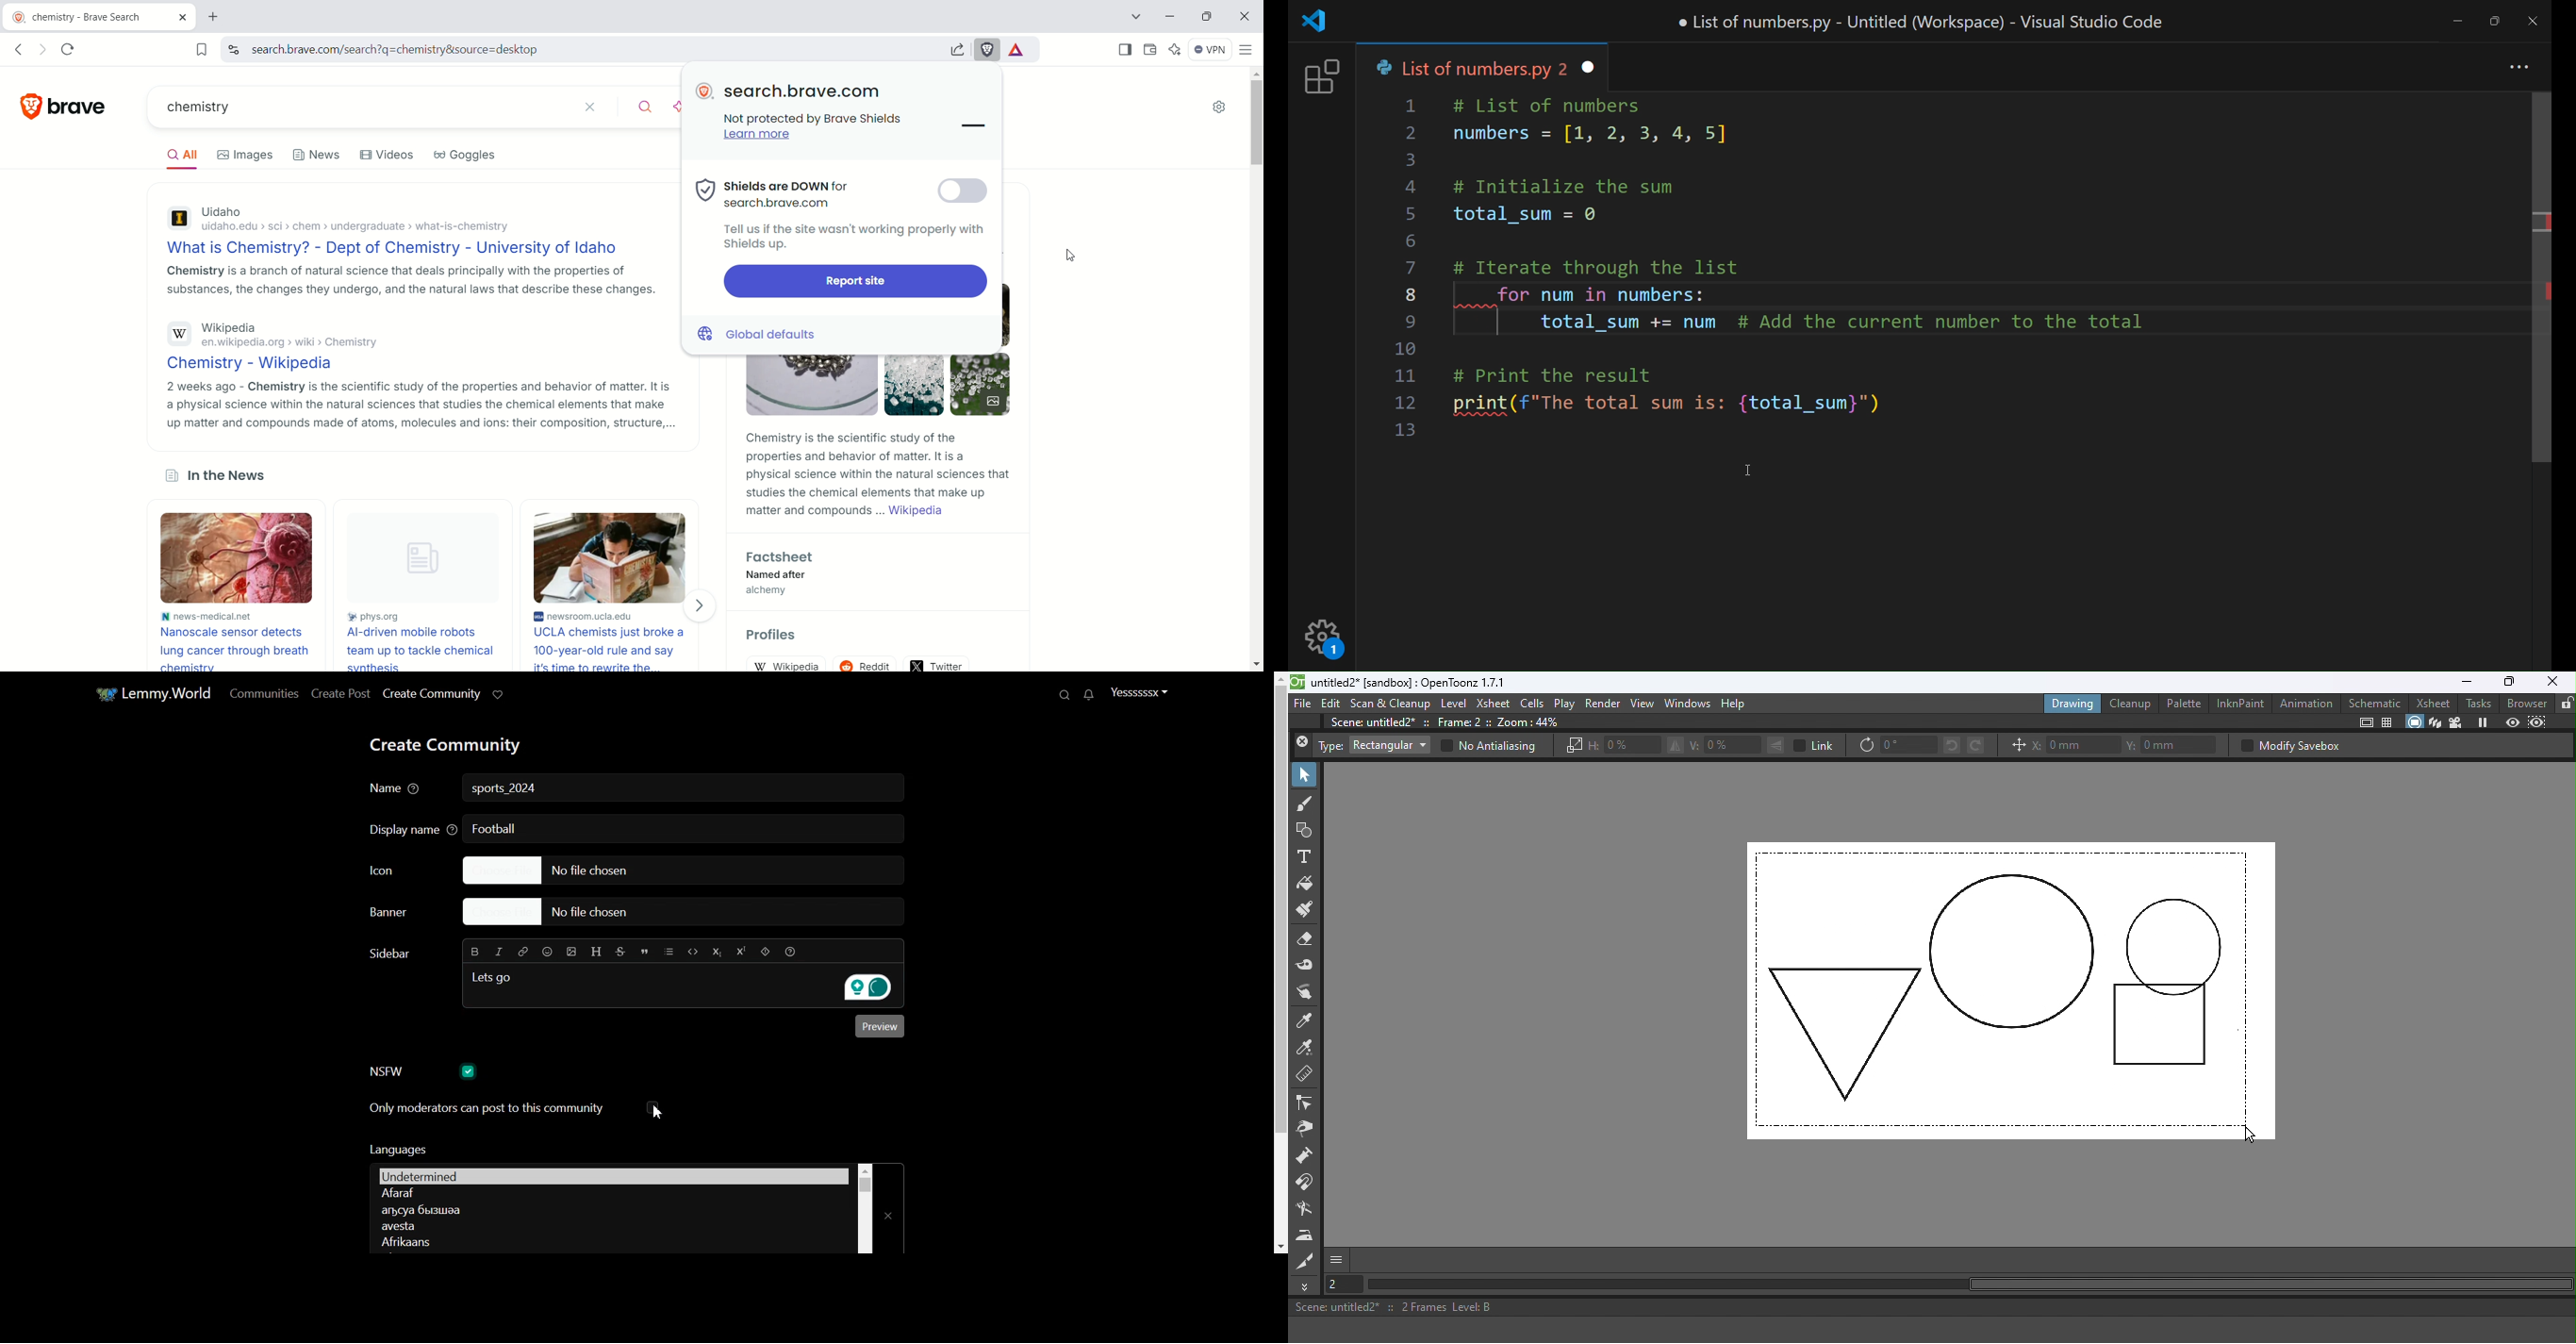 This screenshot has width=2576, height=1344. I want to click on Spoiler, so click(765, 952).